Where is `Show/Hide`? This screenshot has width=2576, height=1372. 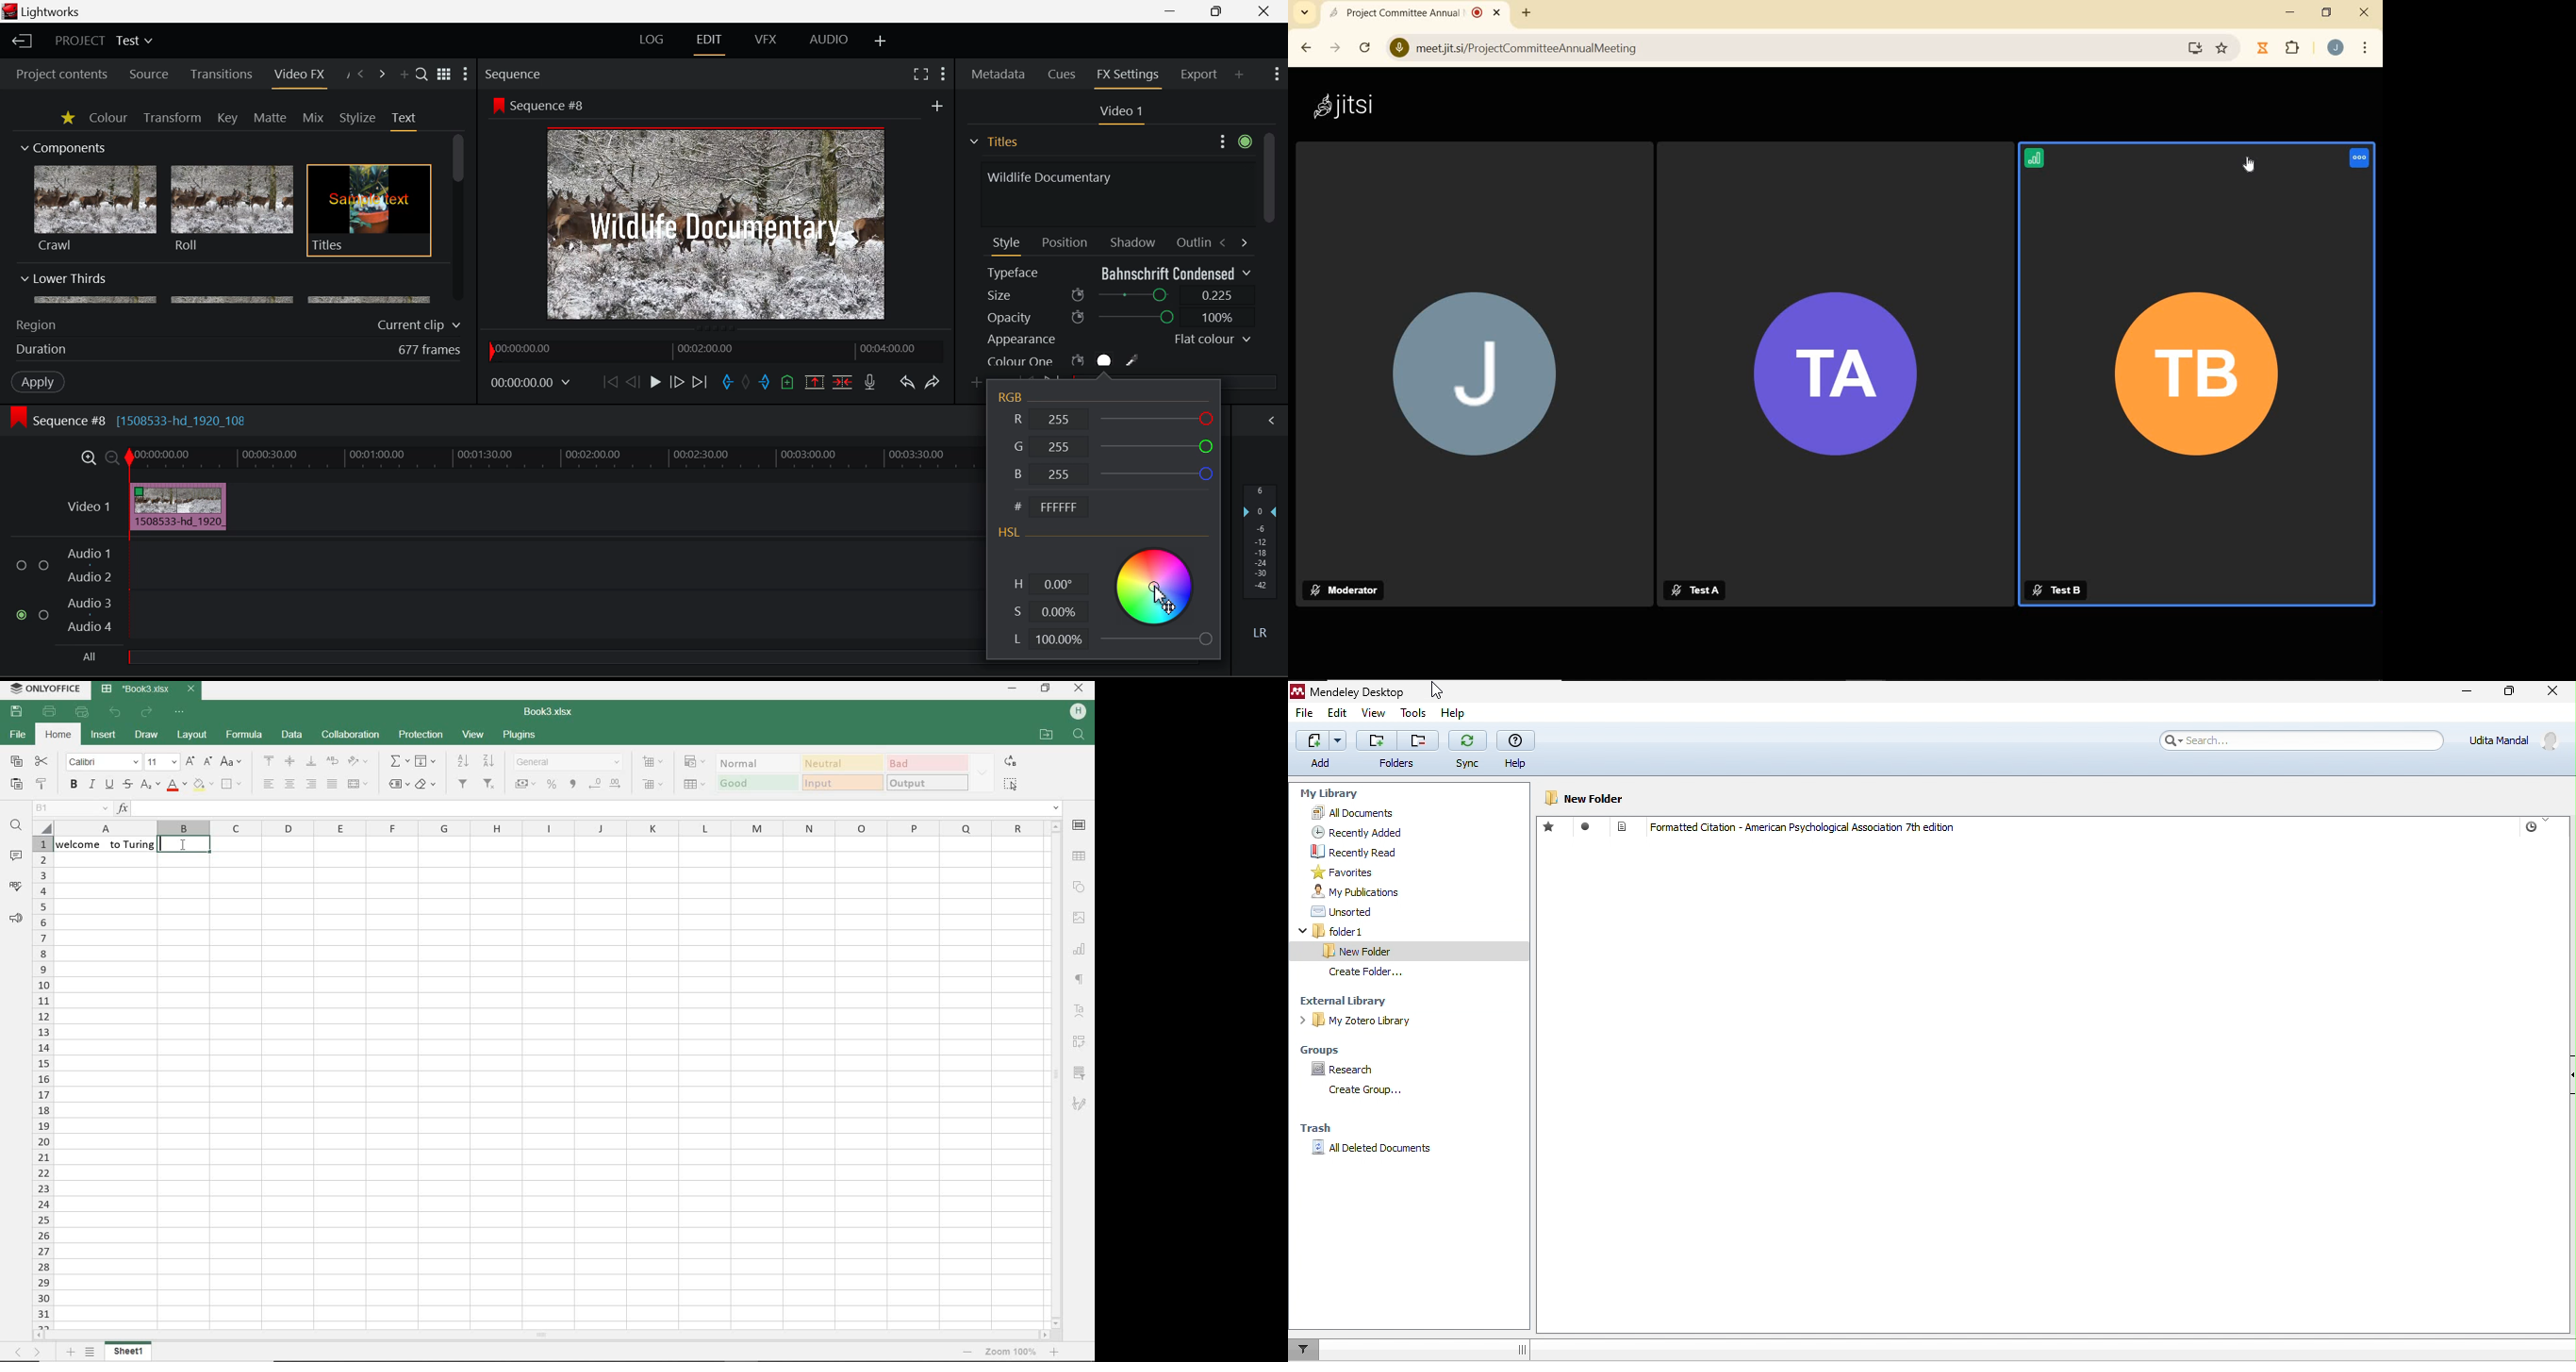 Show/Hide is located at coordinates (2572, 1074).